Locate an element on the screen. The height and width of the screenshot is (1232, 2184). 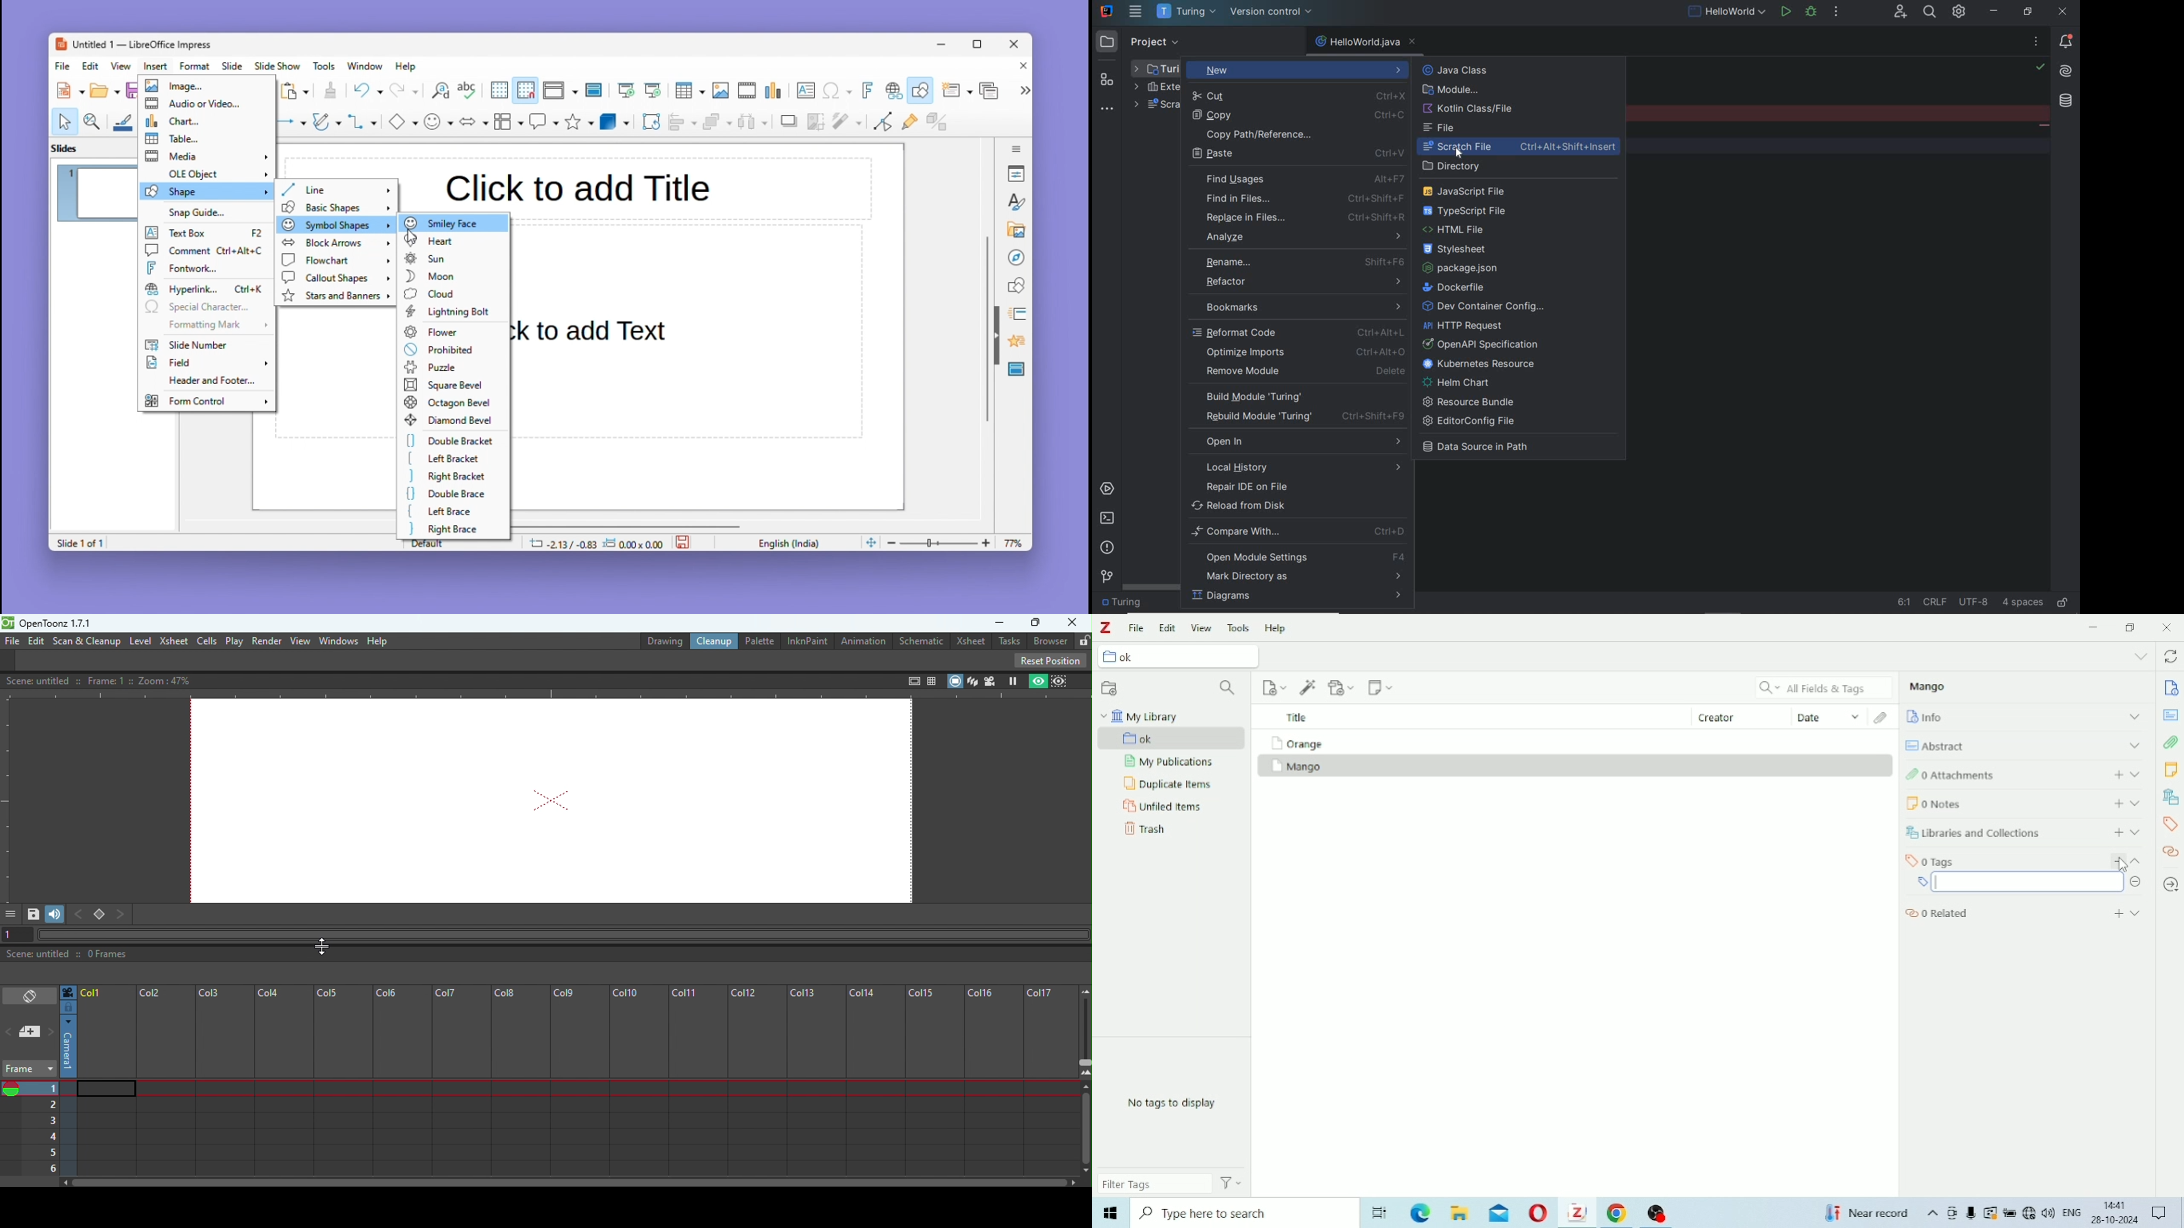
First slide is located at coordinates (627, 91).